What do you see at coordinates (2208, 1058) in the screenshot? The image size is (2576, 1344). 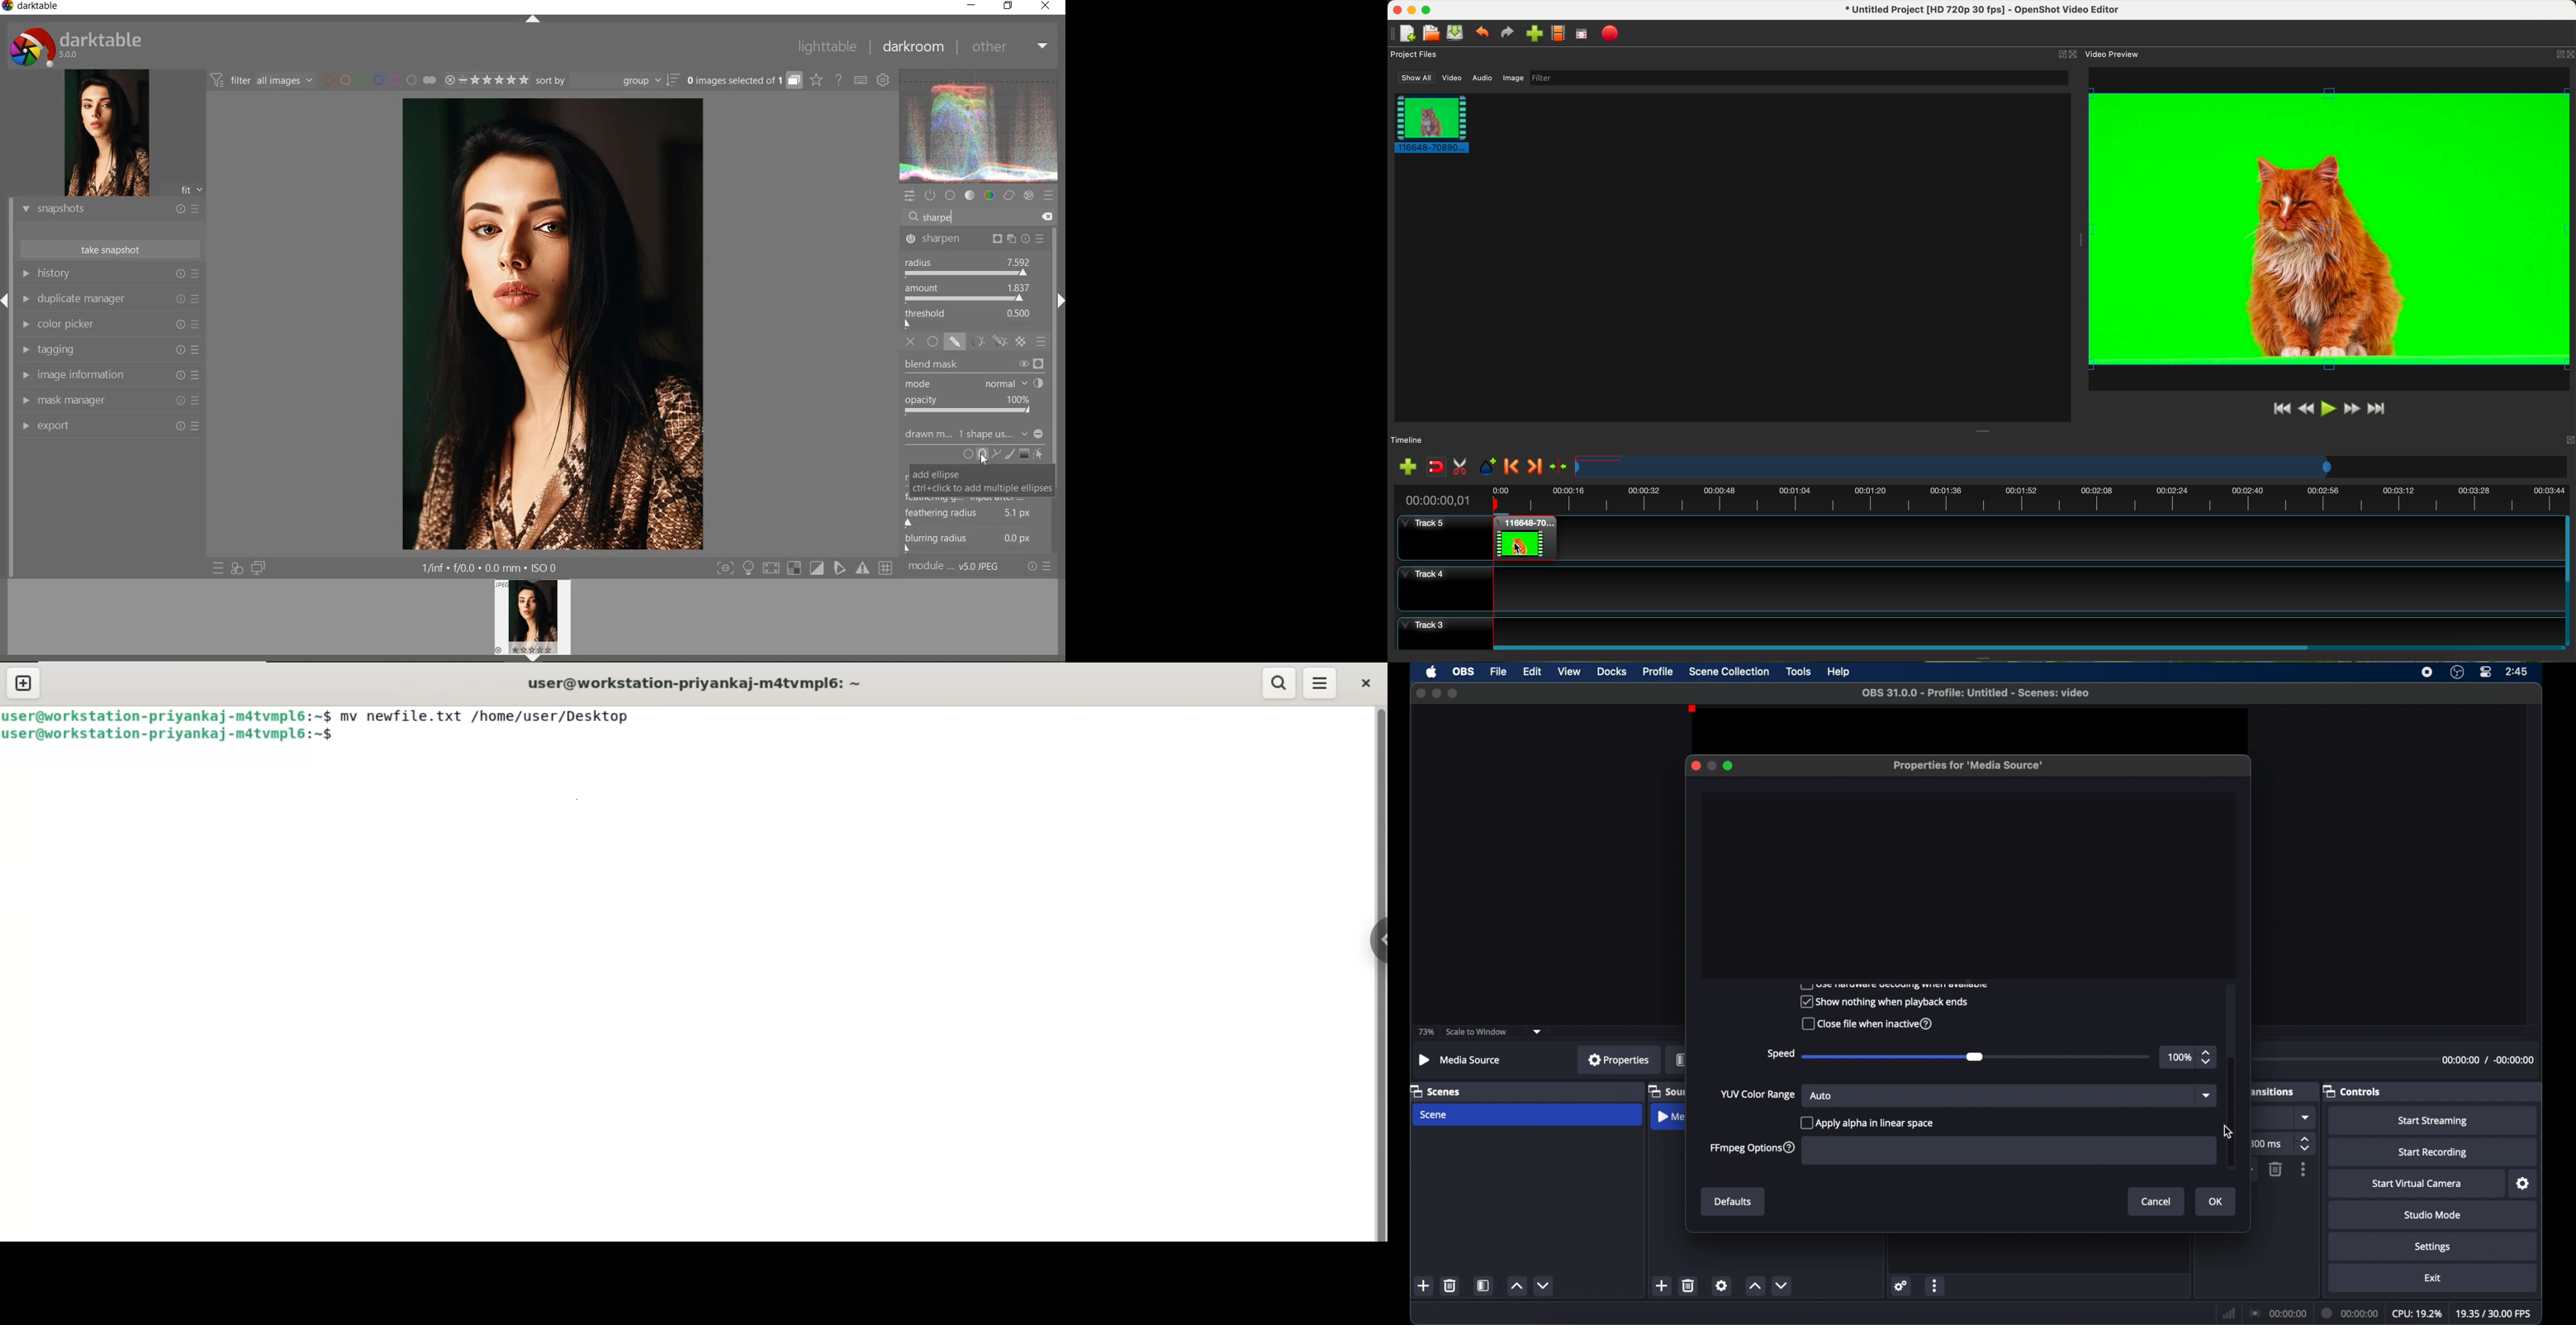 I see `stepper buttons` at bounding box center [2208, 1058].